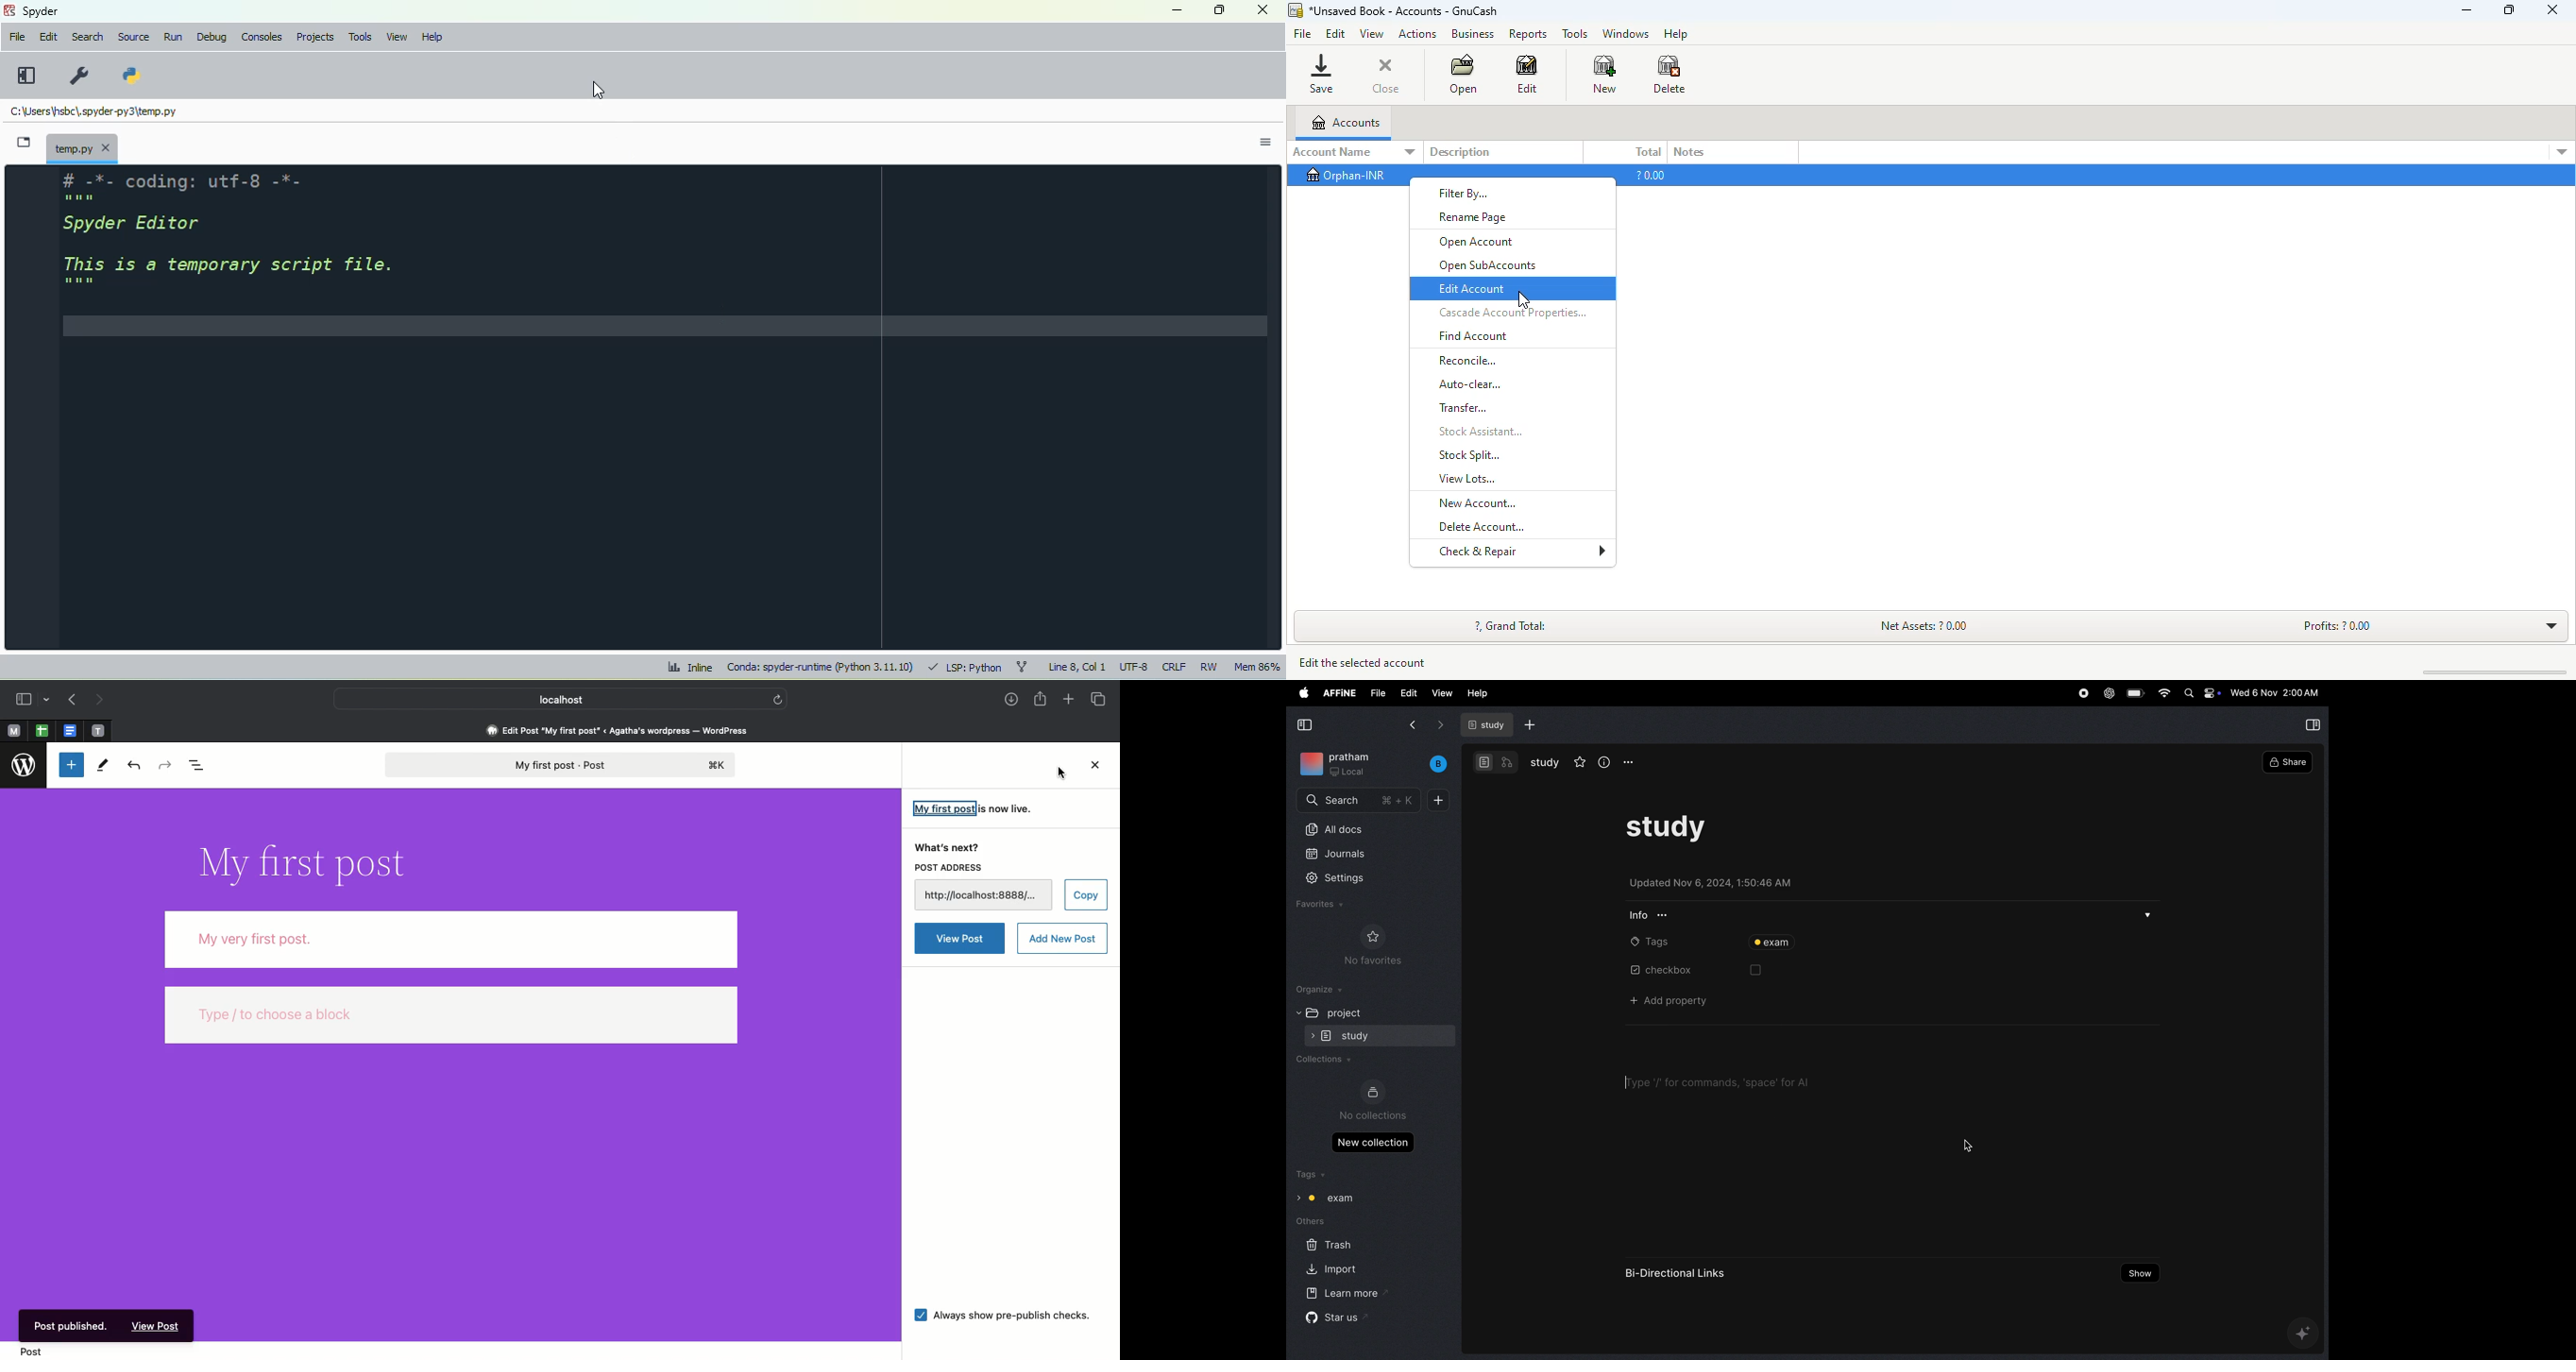 Image resolution: width=2576 pixels, height=1372 pixels. I want to click on exam tags, so click(1769, 942).